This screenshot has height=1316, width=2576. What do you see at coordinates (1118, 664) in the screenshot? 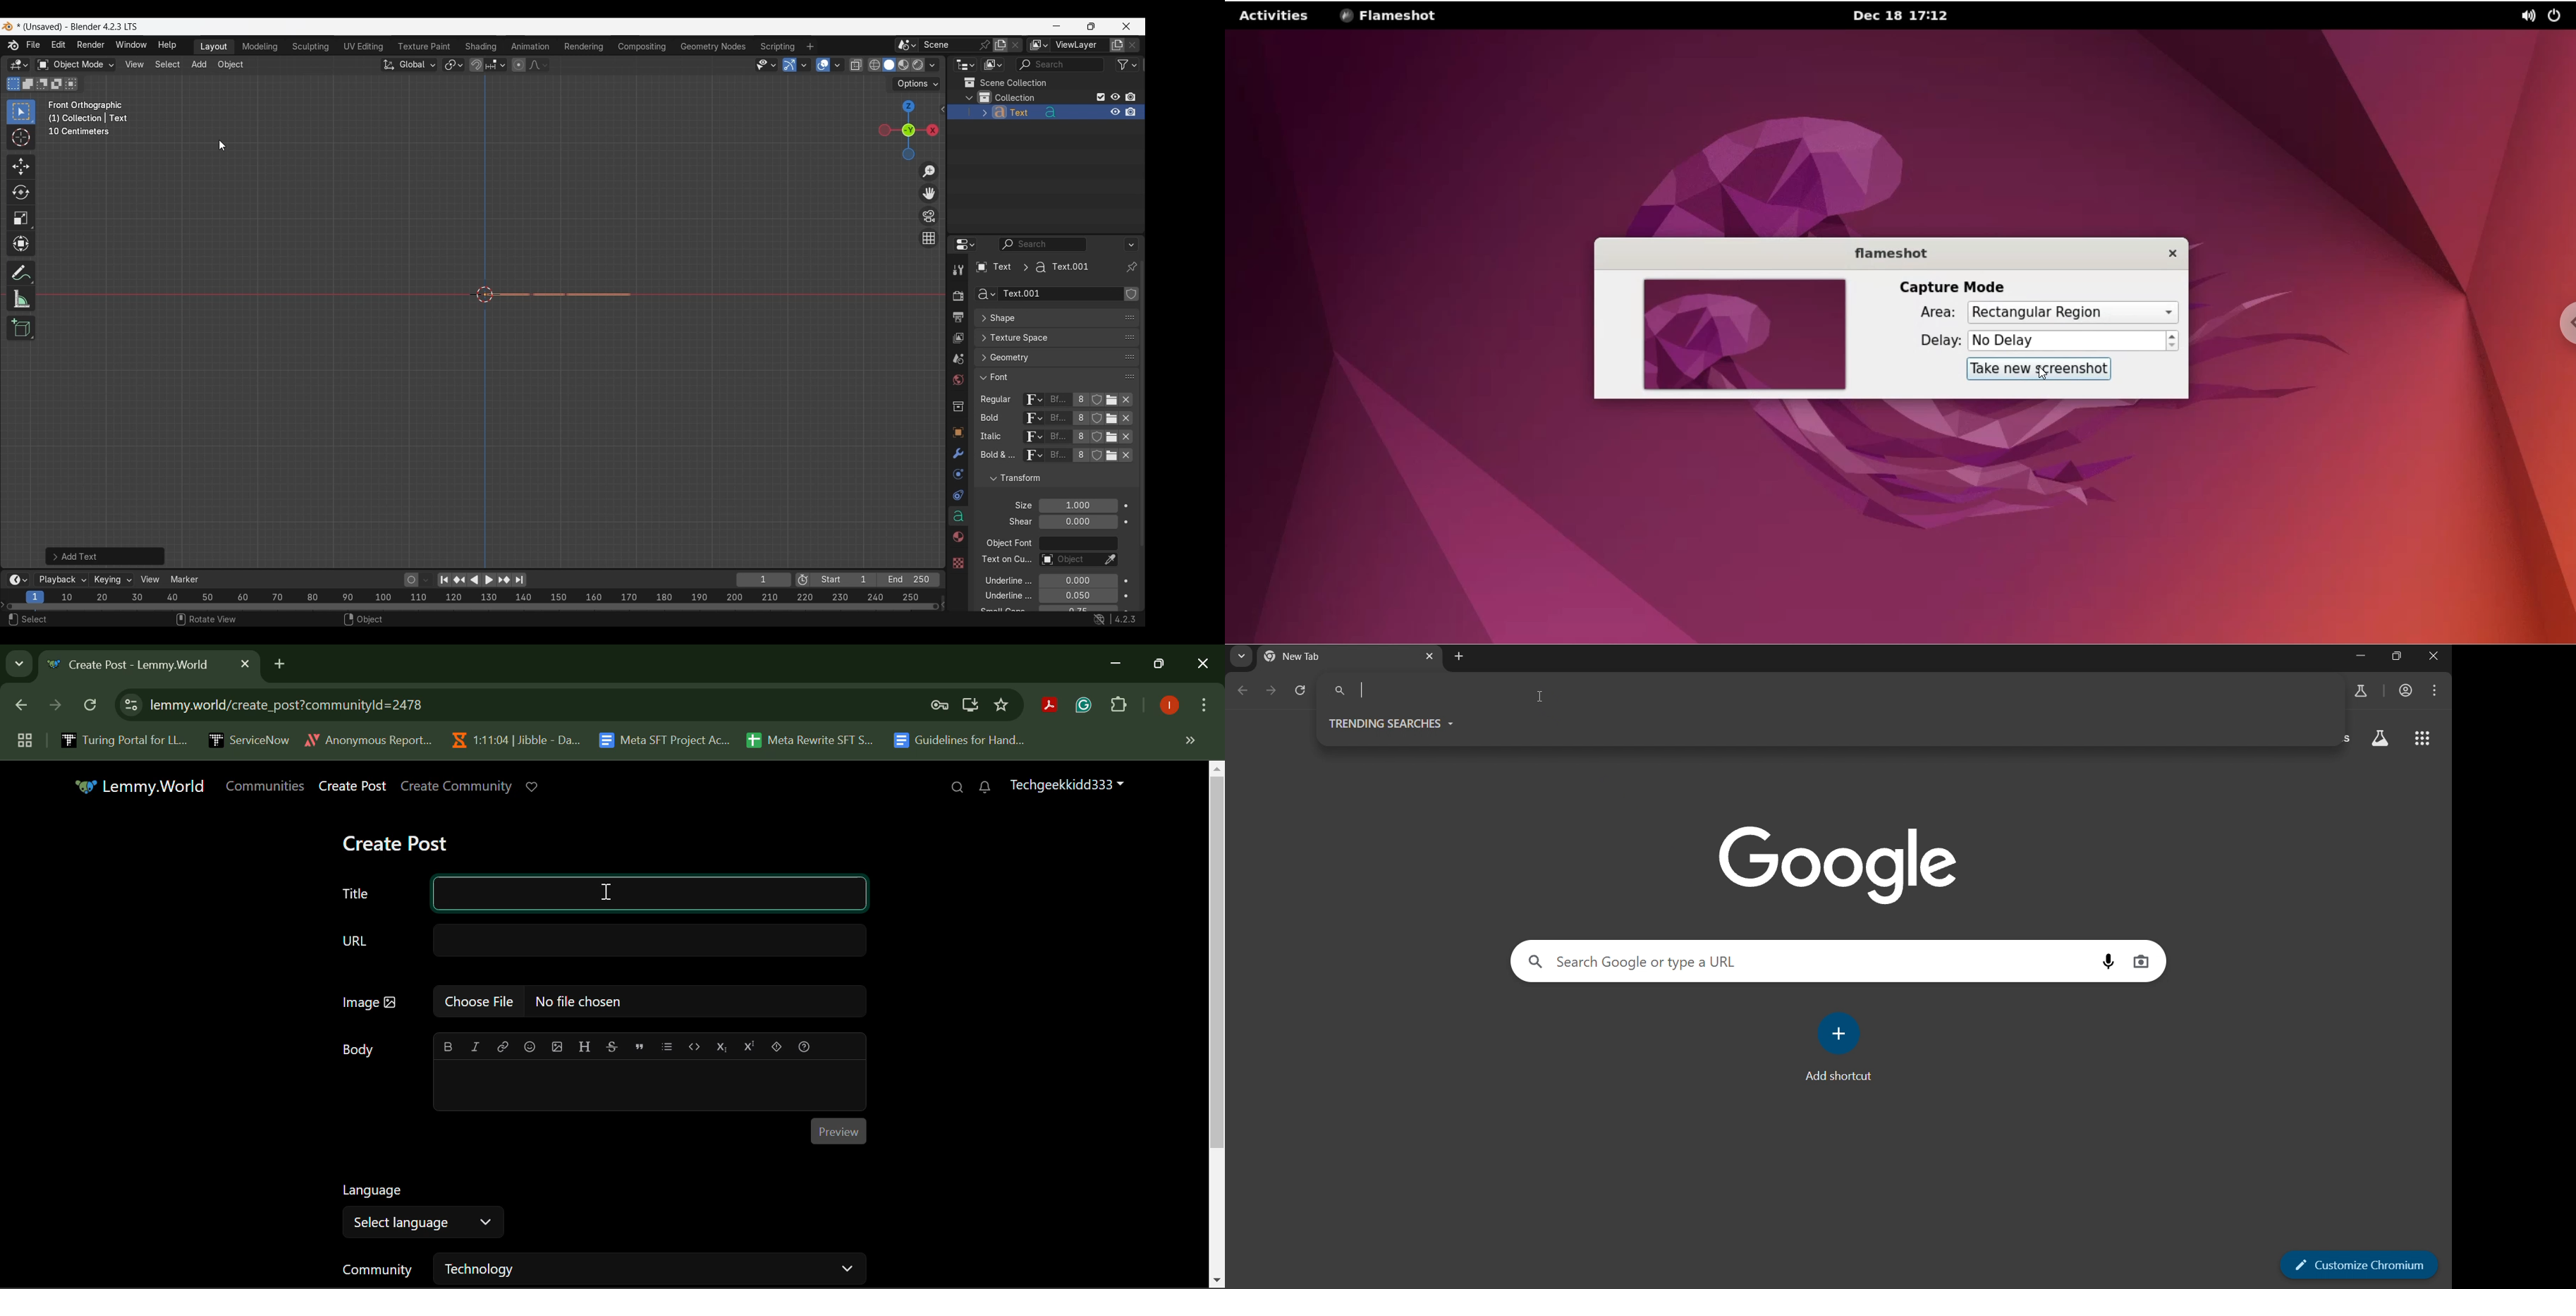
I see `Minimize Down` at bounding box center [1118, 664].